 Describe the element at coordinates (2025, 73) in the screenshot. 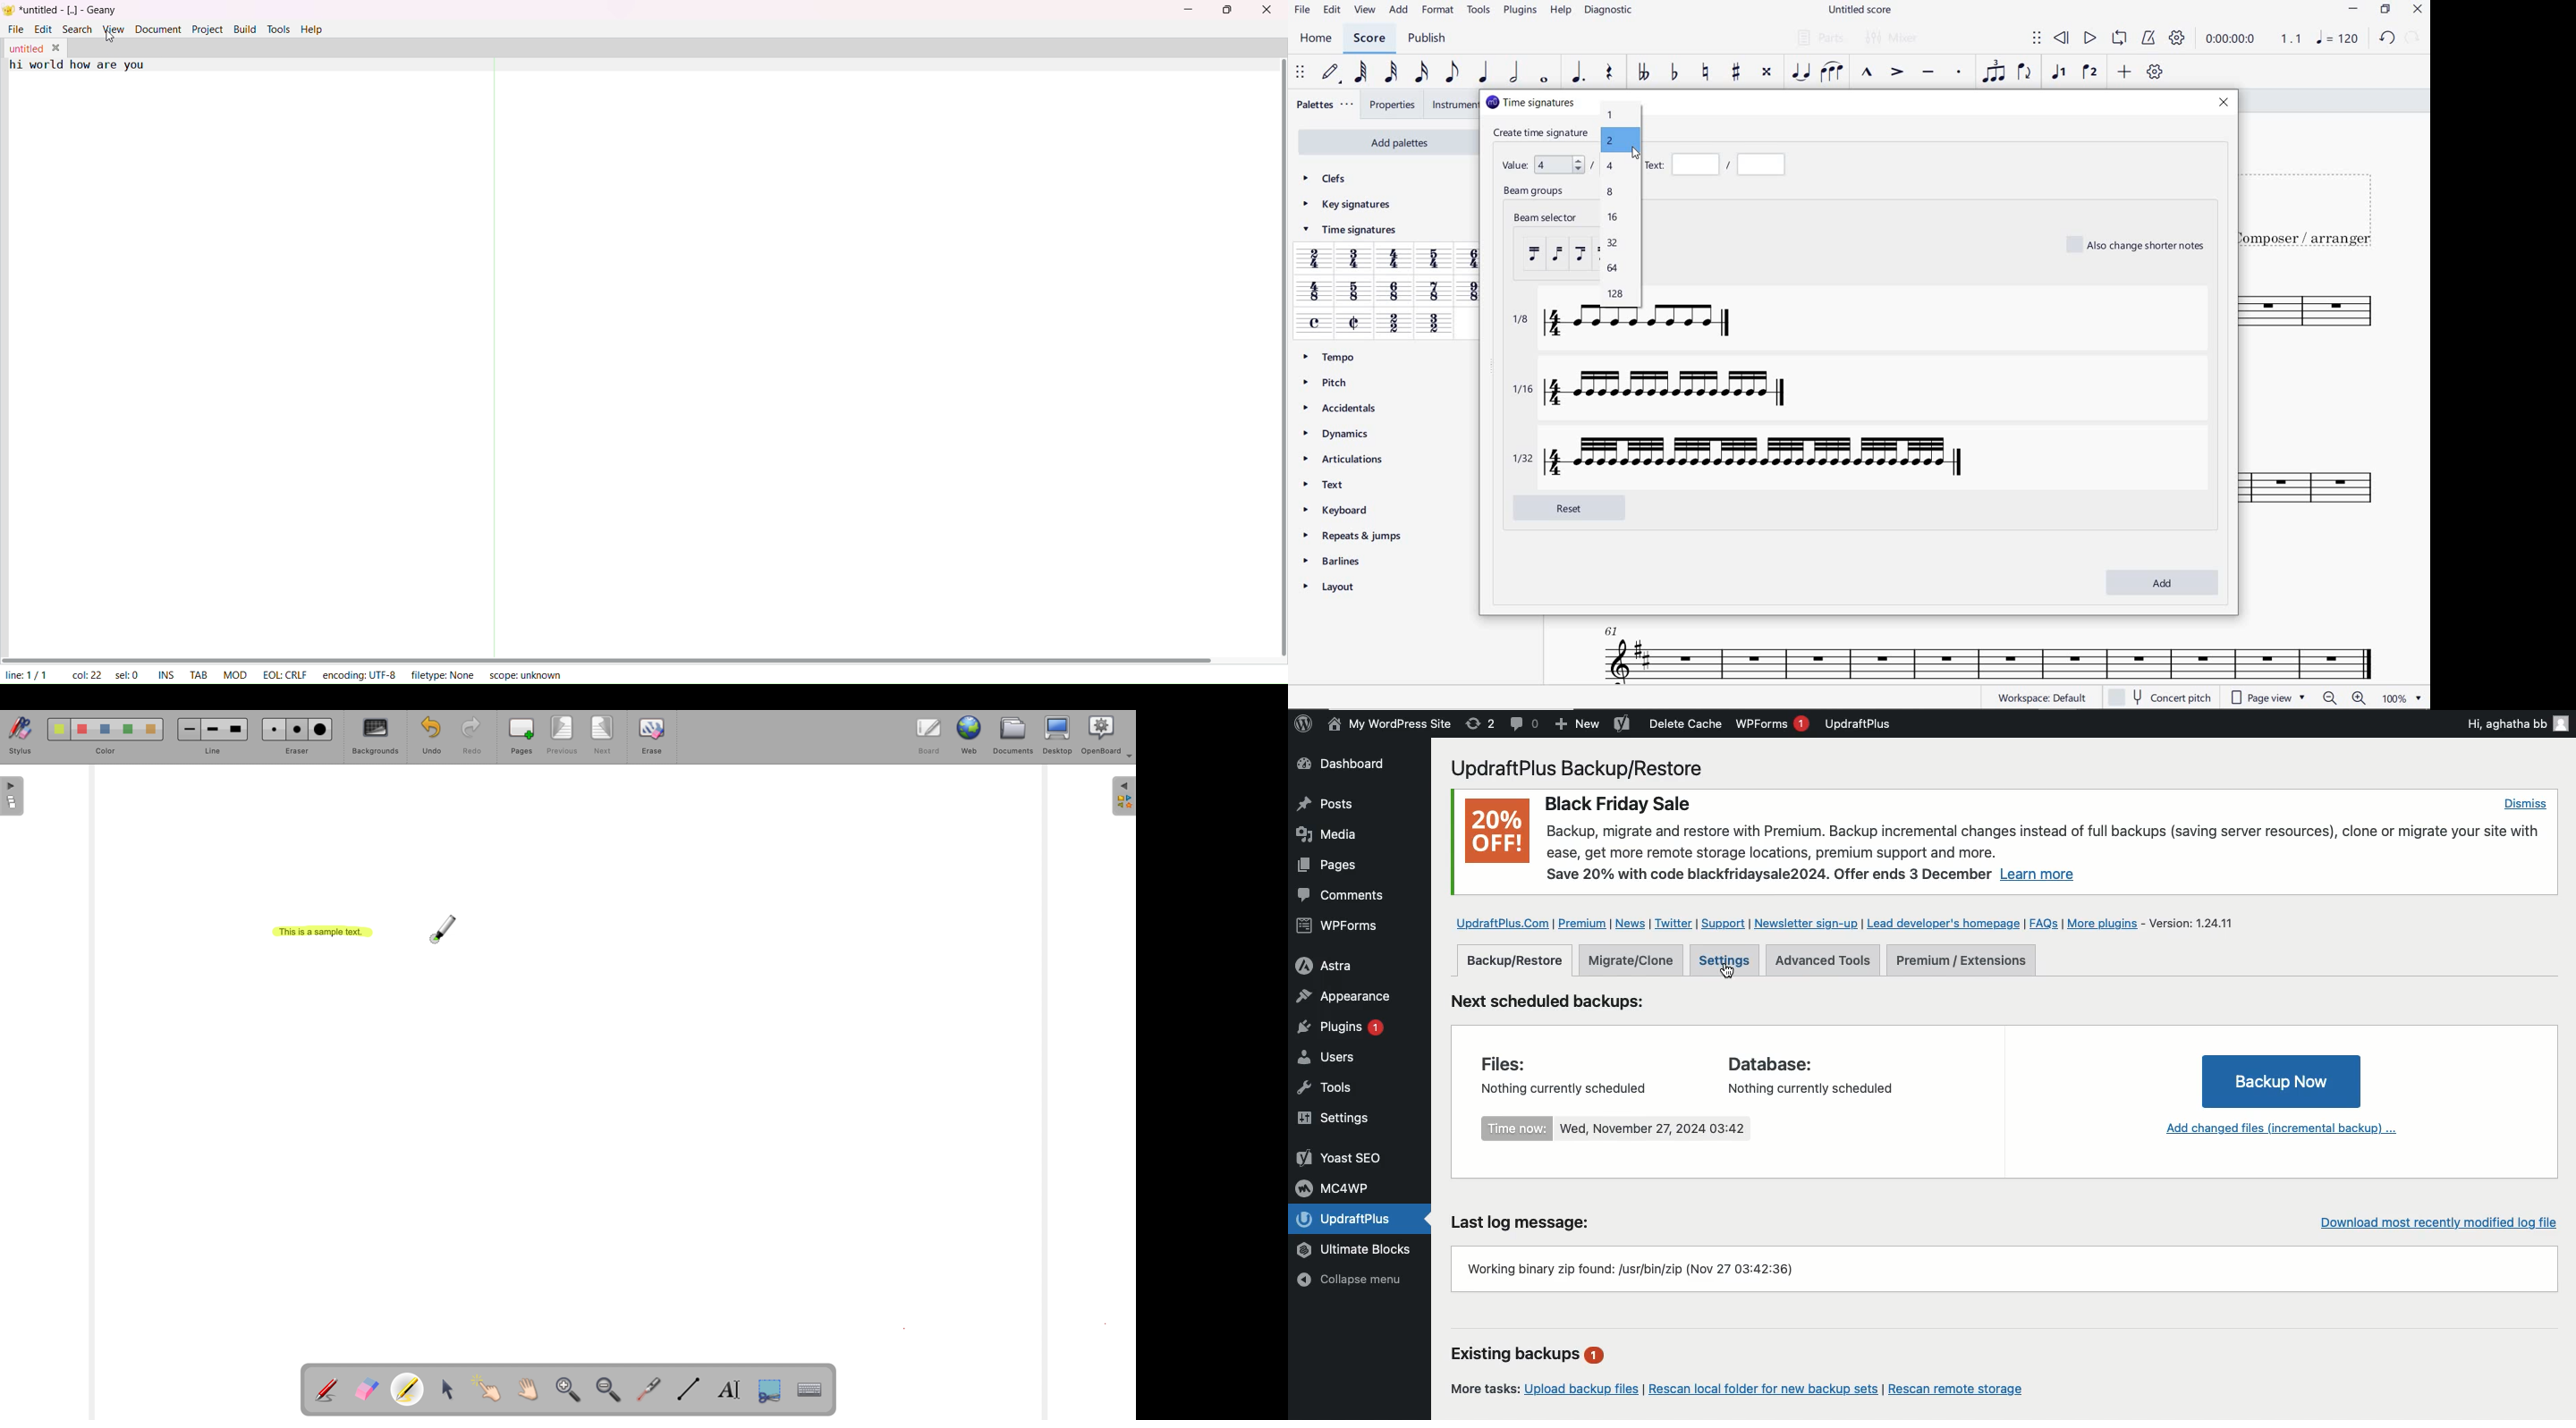

I see `FLIP DIRECTION` at that location.